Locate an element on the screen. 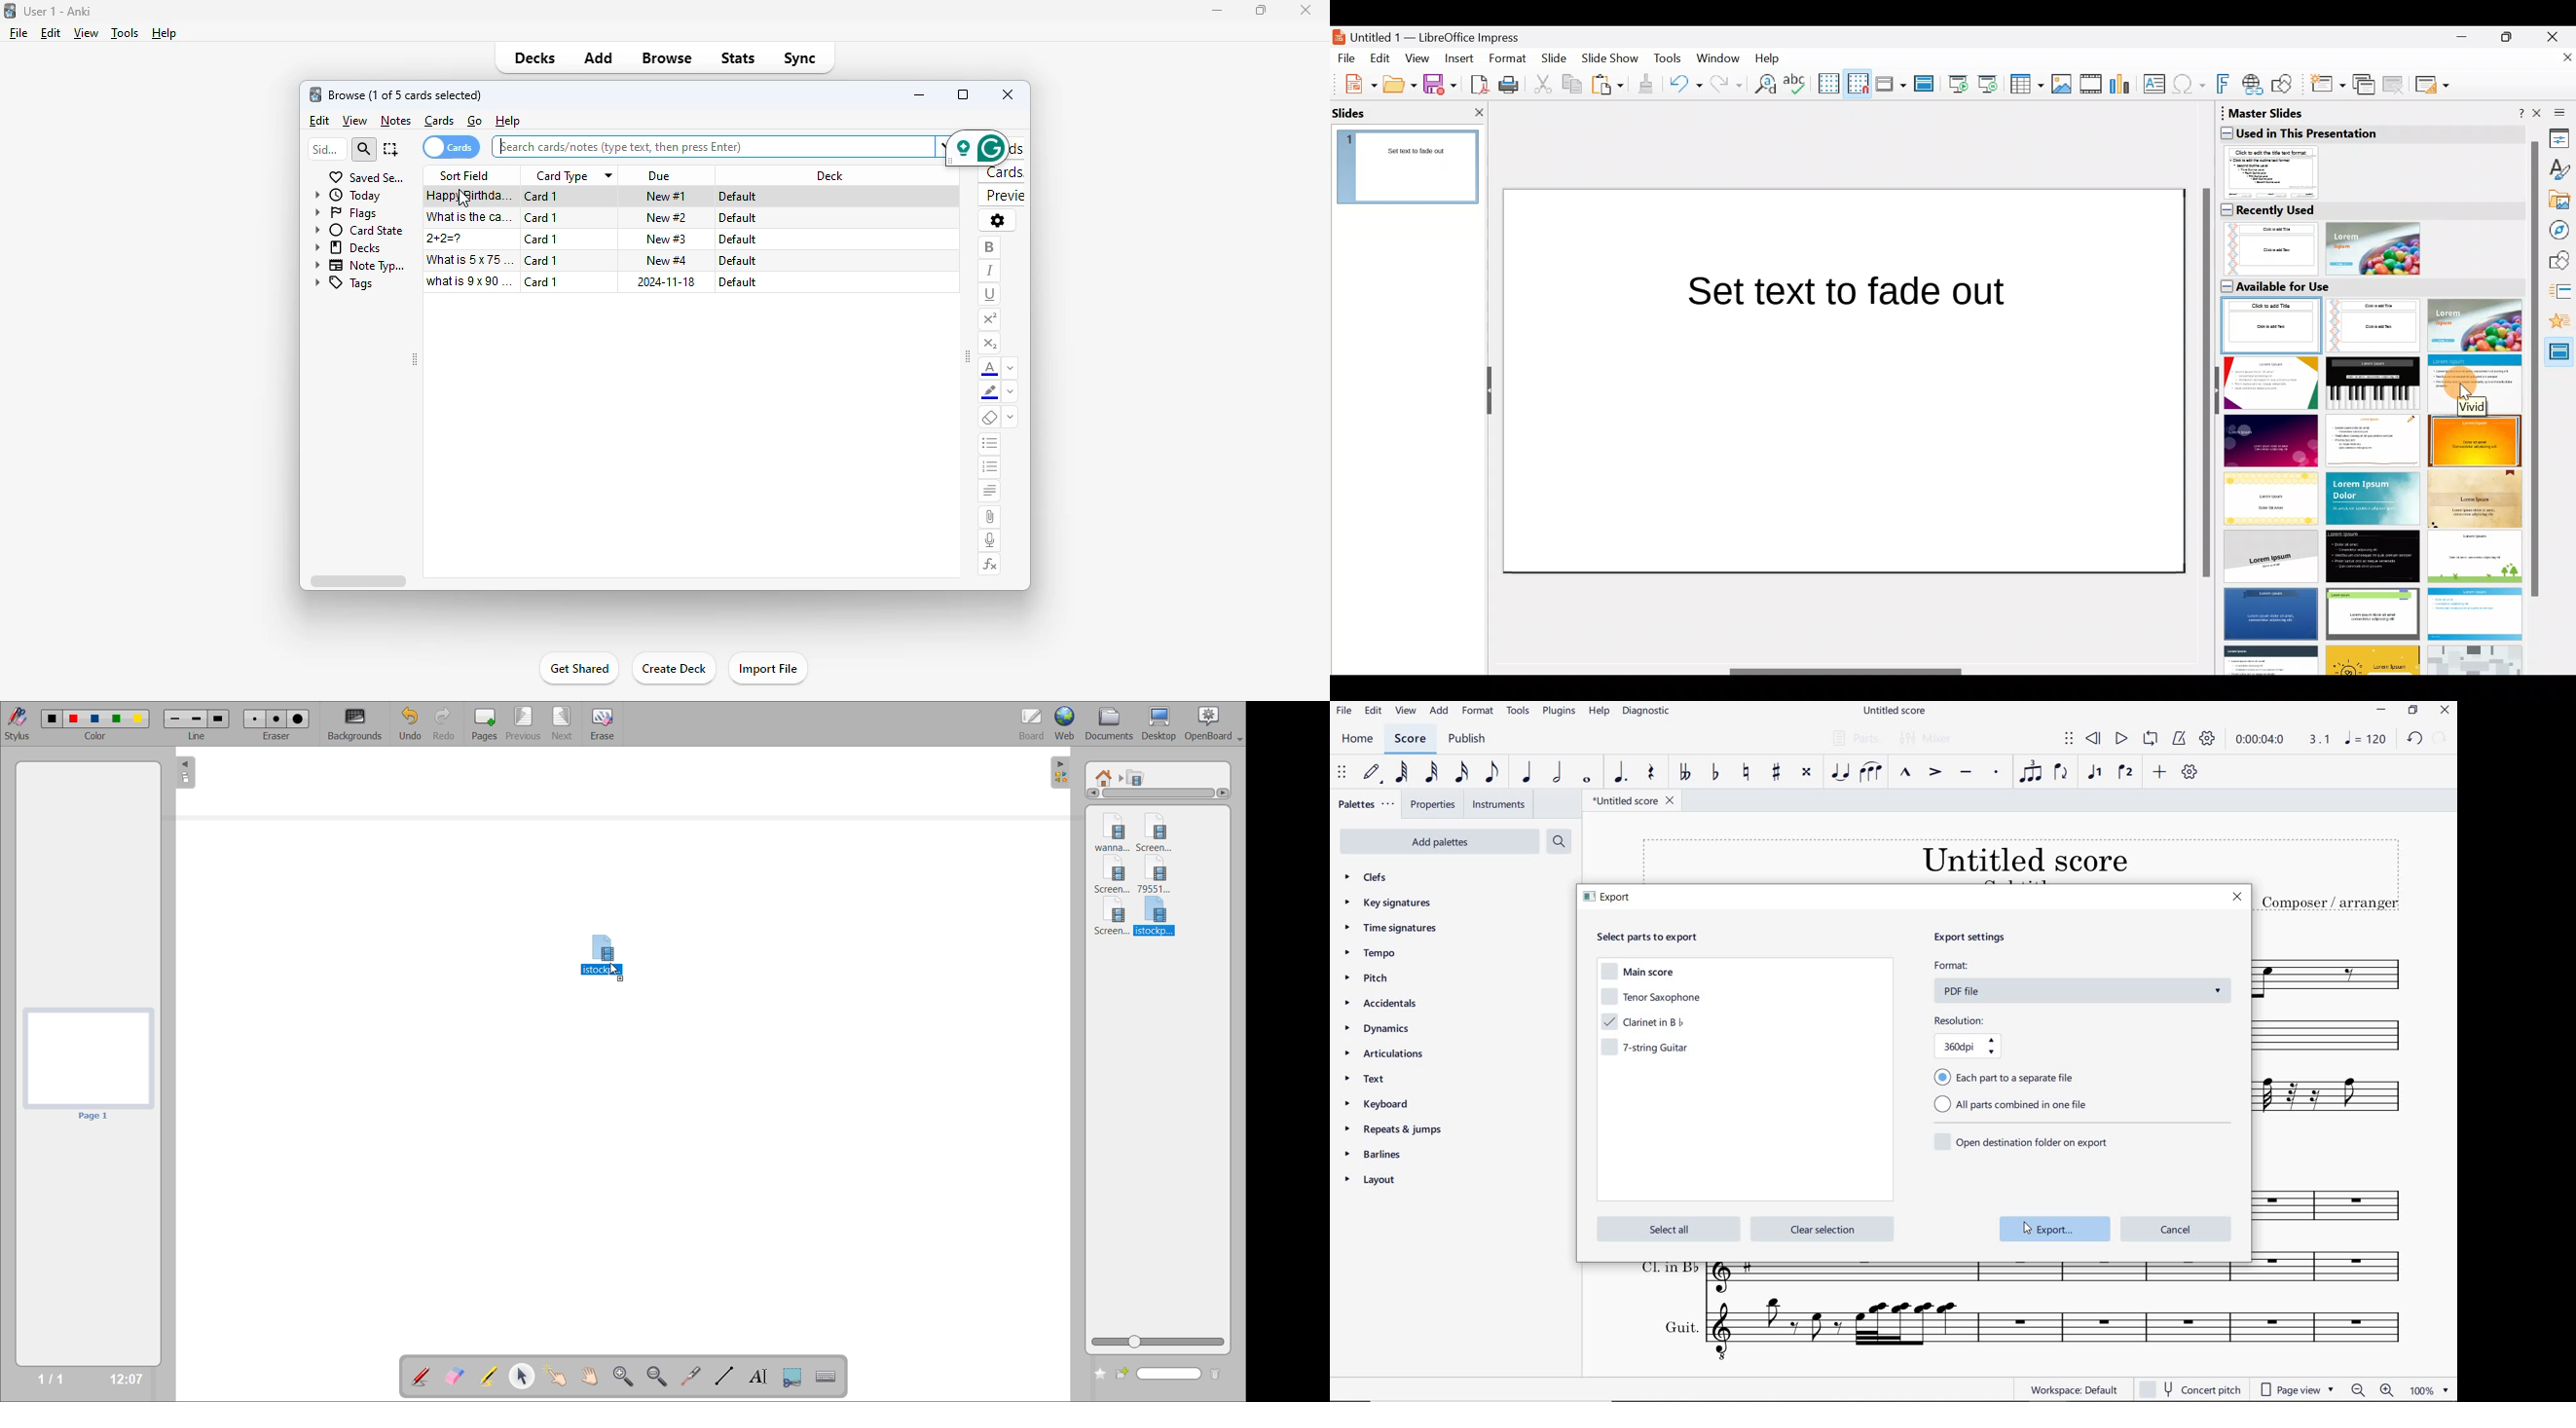 The height and width of the screenshot is (1428, 2576). Delete slide is located at coordinates (2396, 84).